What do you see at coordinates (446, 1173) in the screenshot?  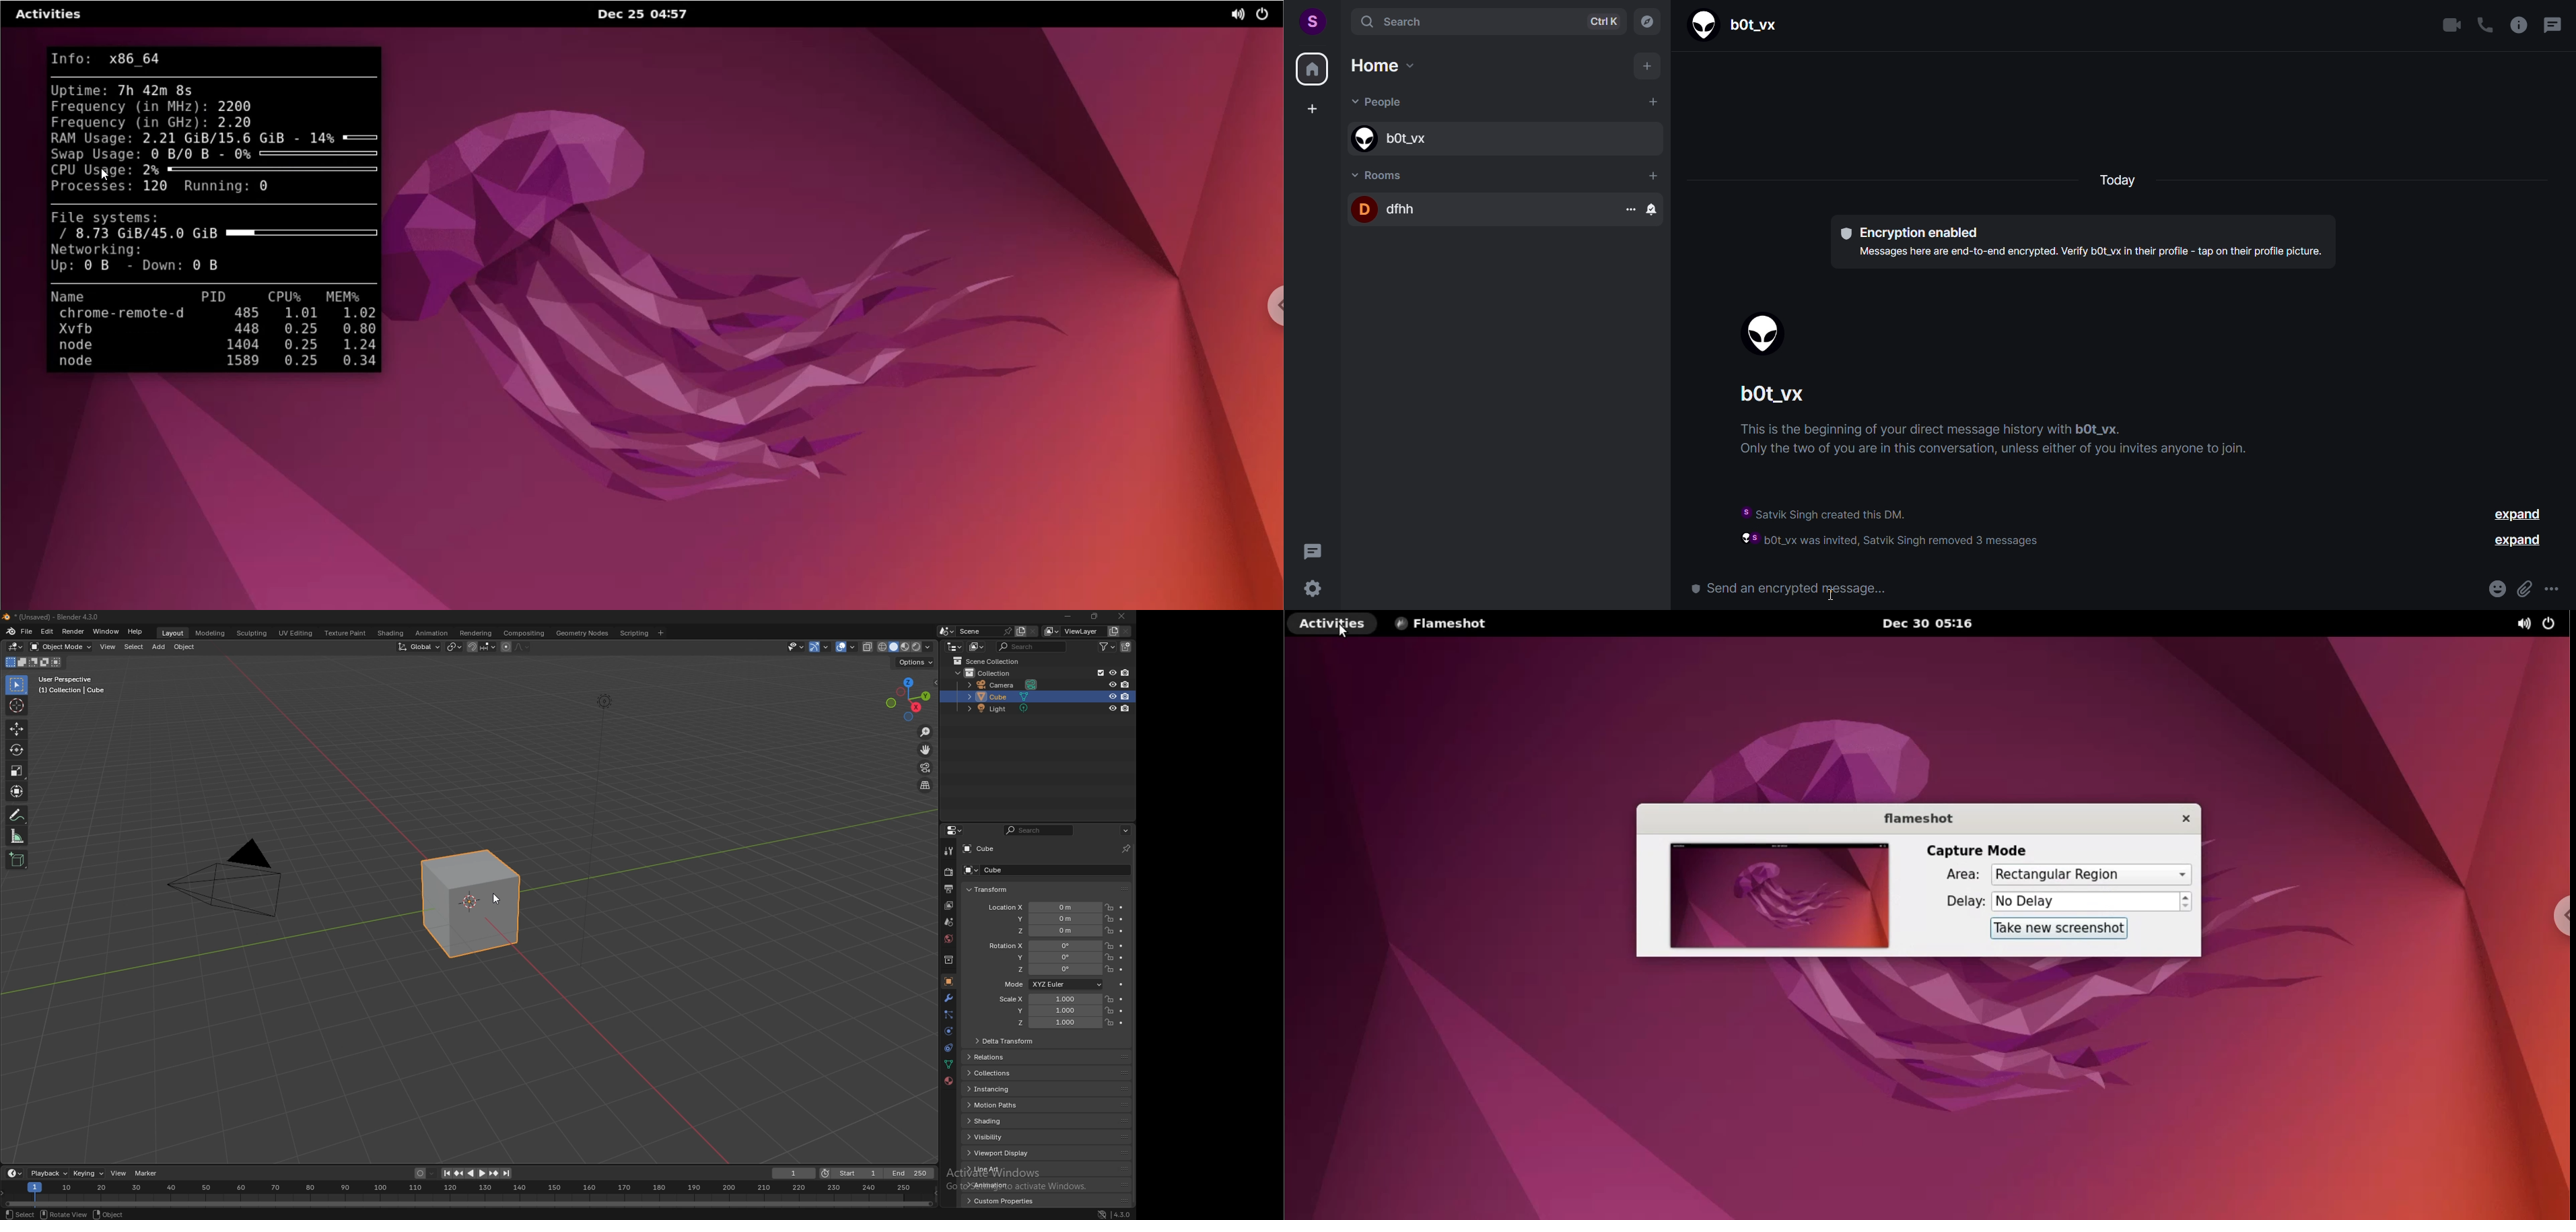 I see `jump to endpoint` at bounding box center [446, 1173].